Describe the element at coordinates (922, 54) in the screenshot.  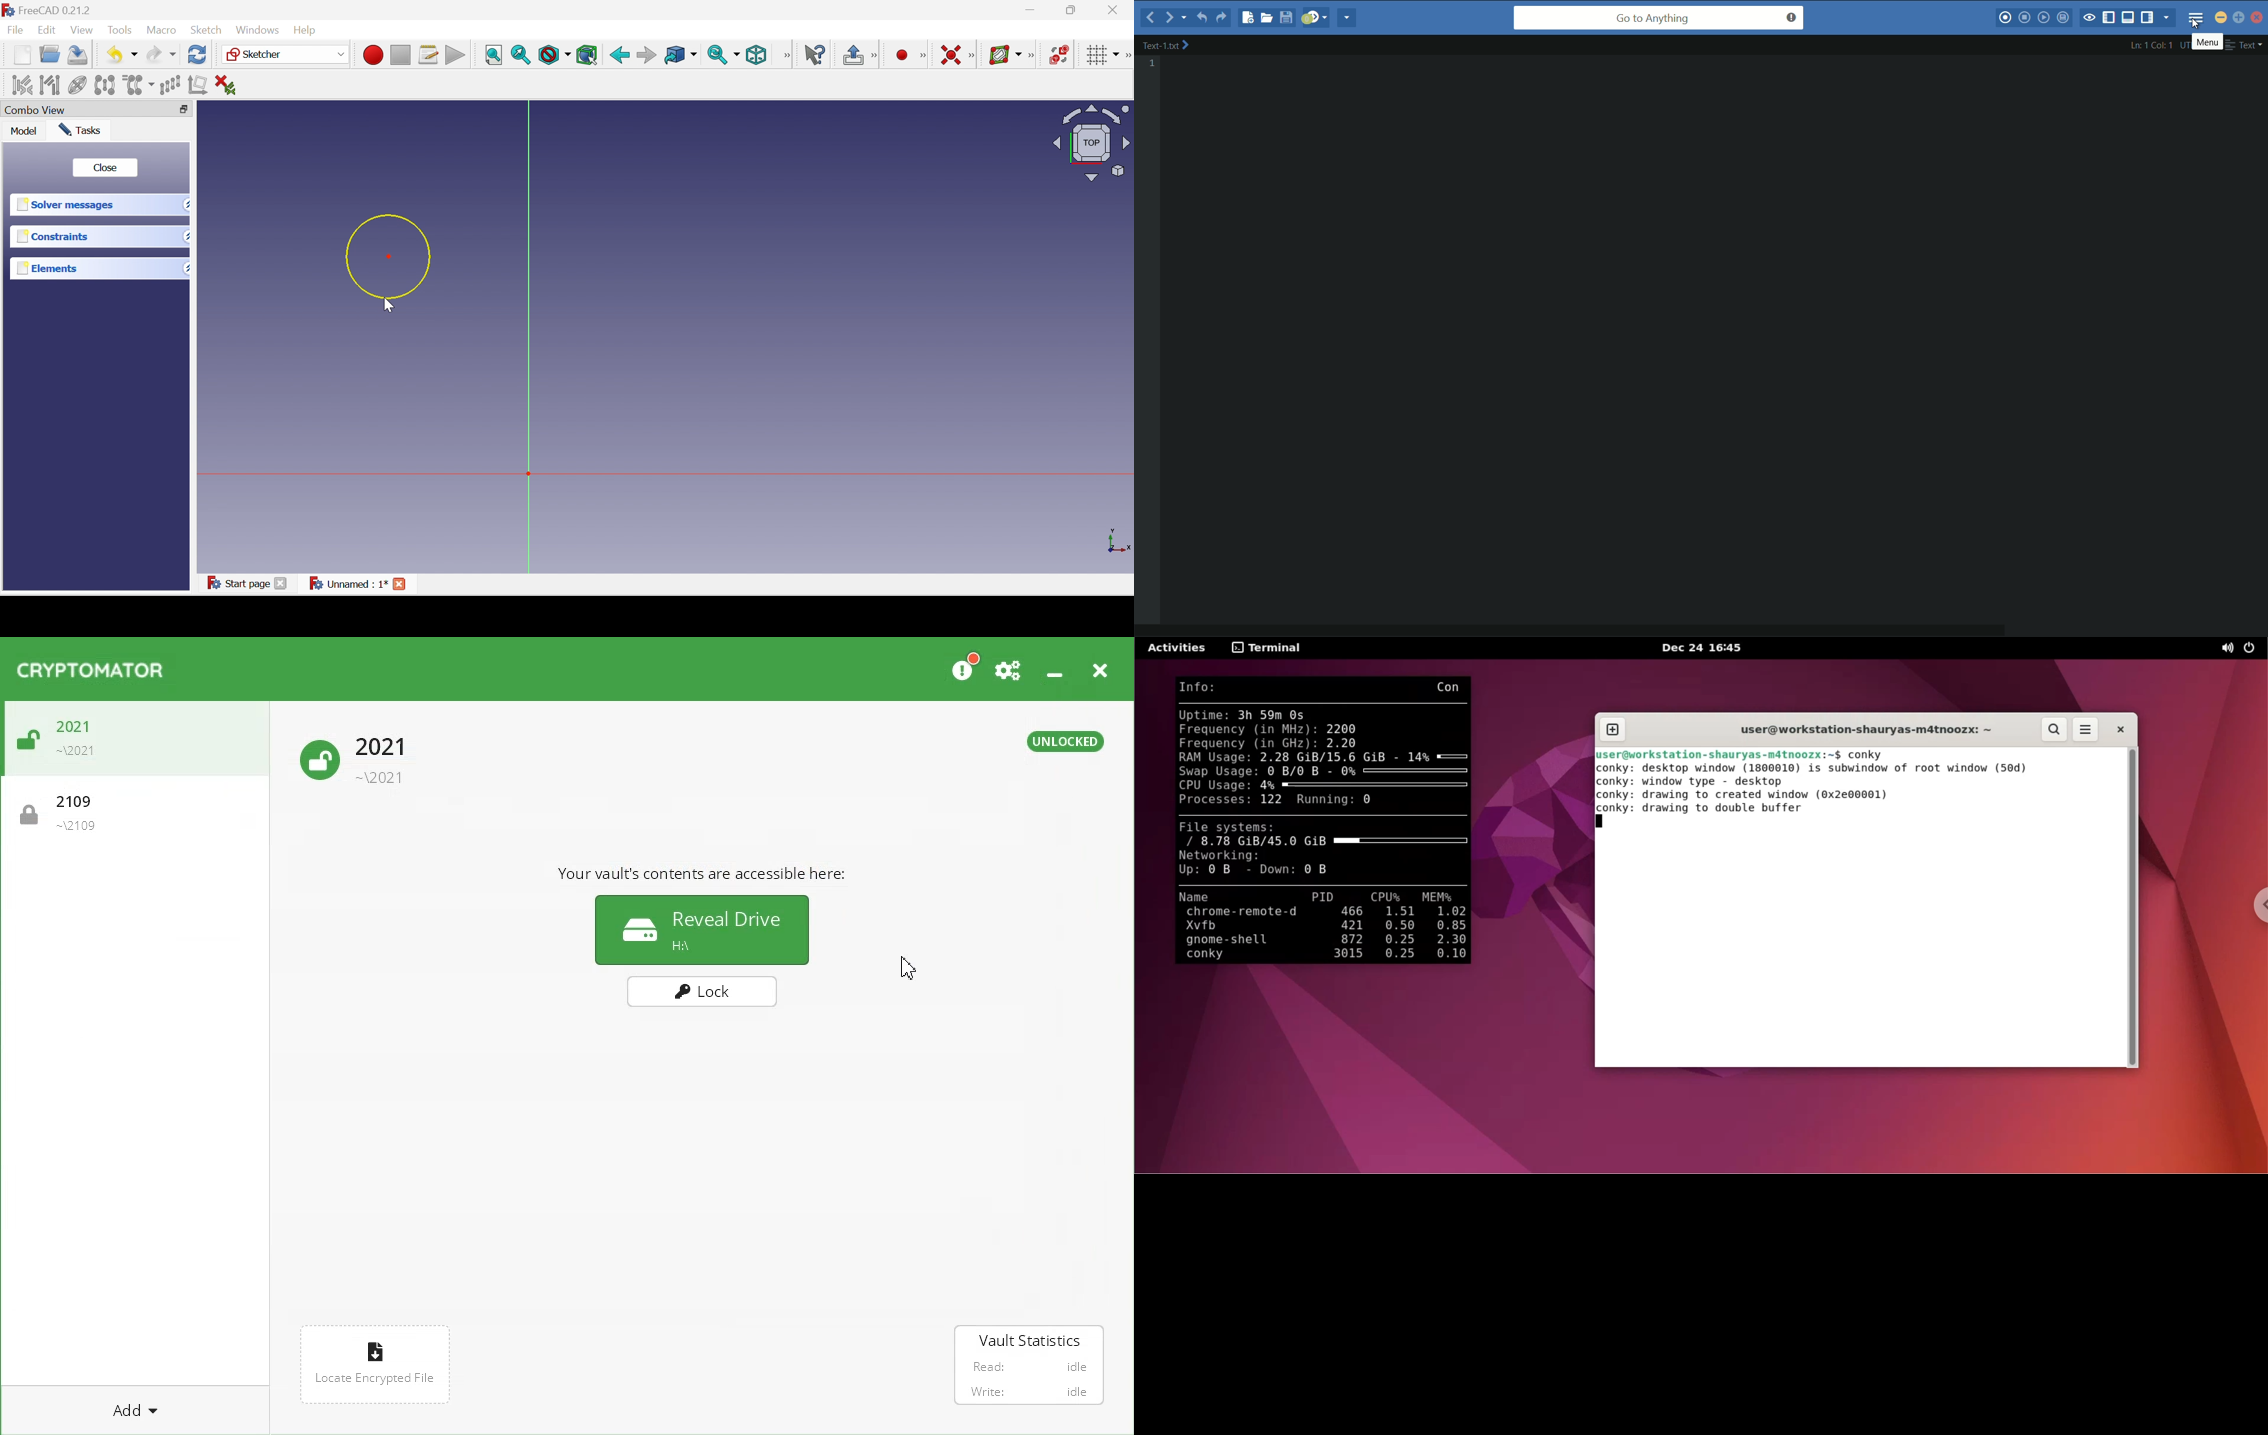
I see `[Sketcher geometries]` at that location.